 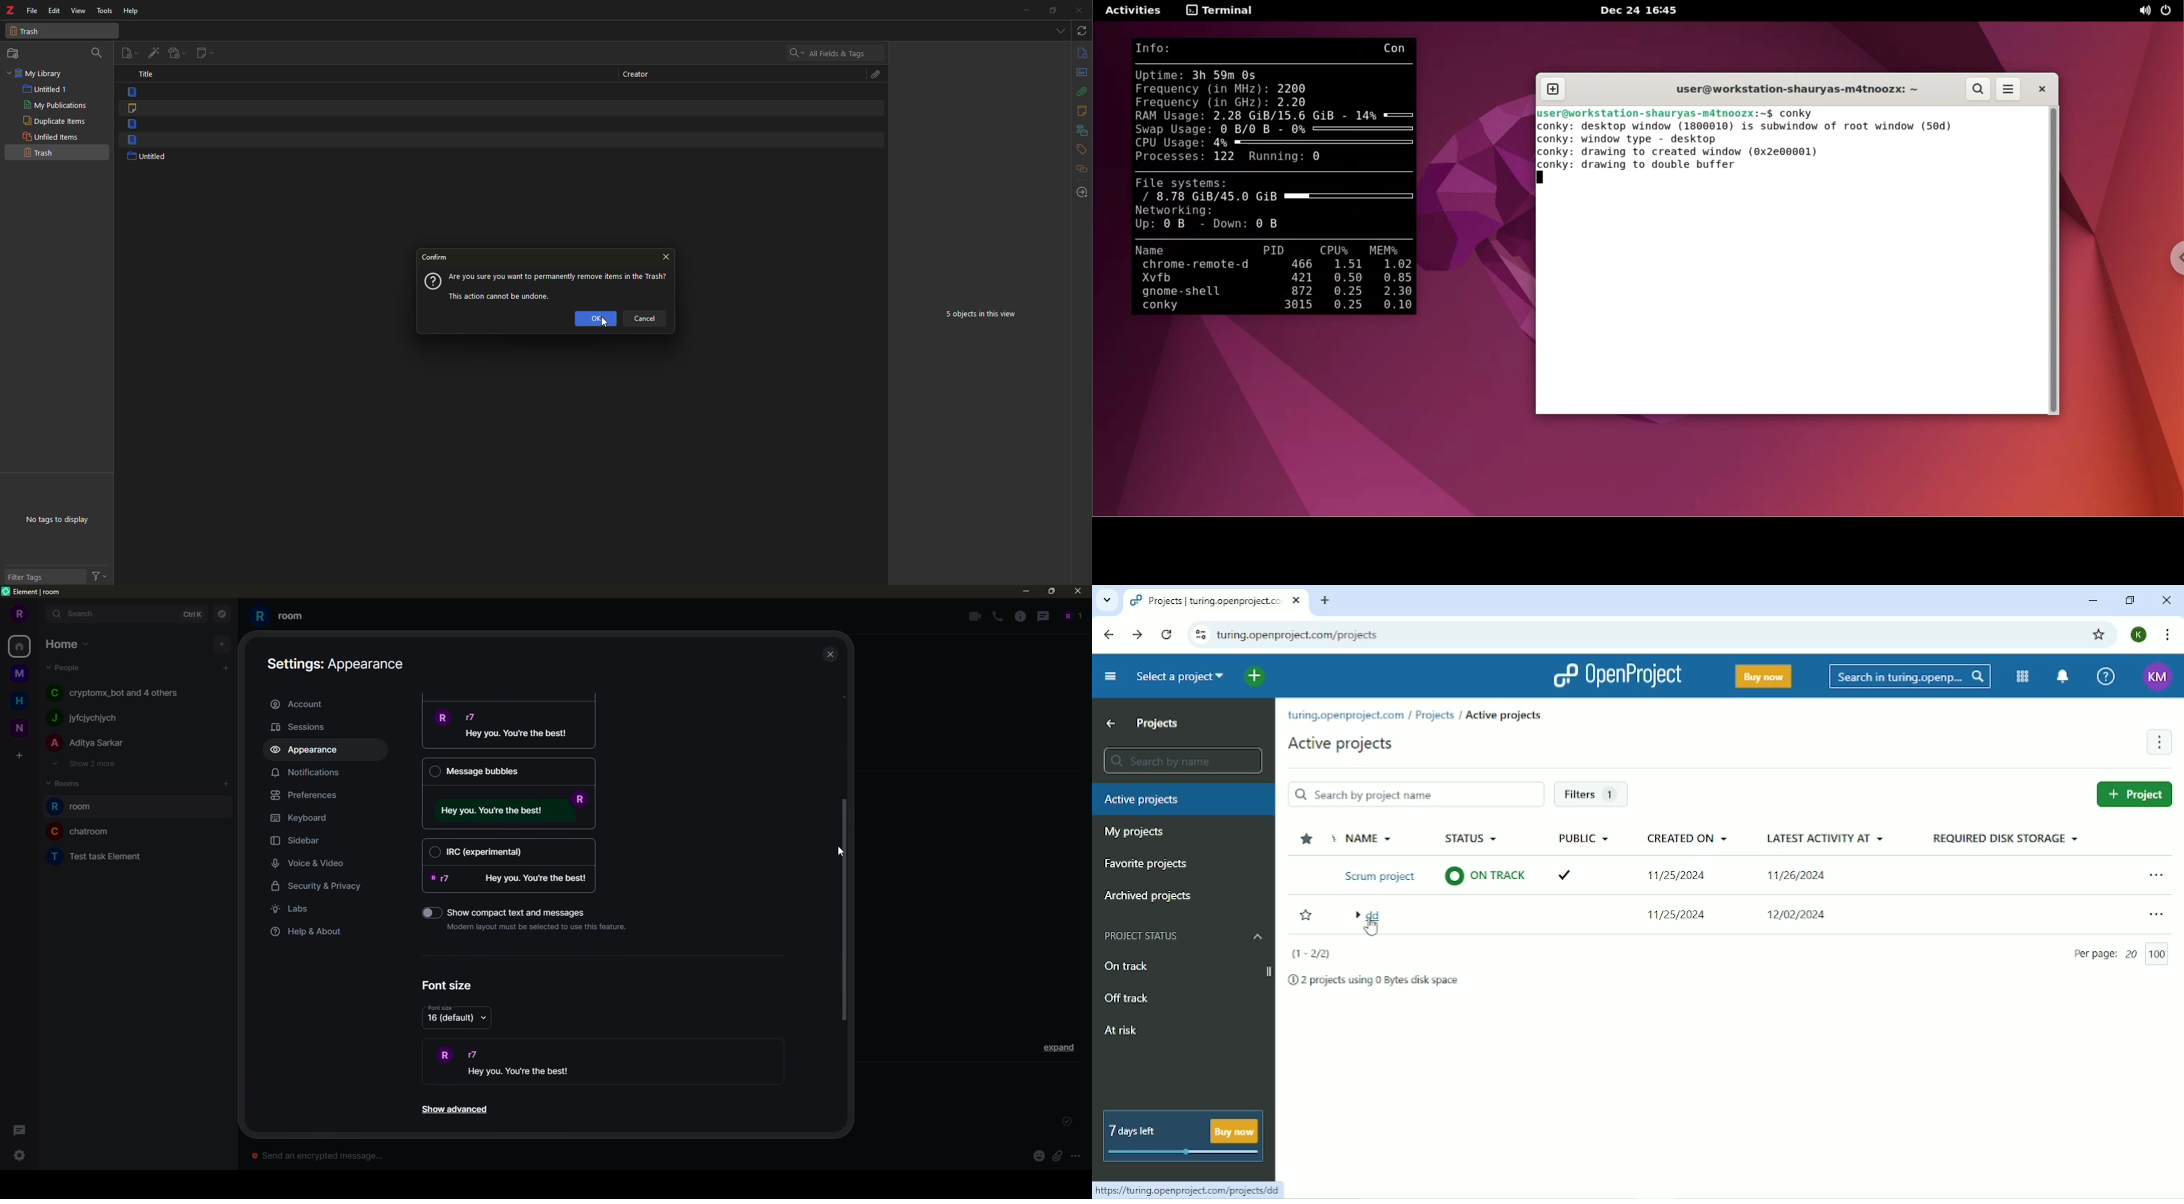 What do you see at coordinates (1376, 983) in the screenshot?
I see `2 projects using 0 Bytes disk space.` at bounding box center [1376, 983].